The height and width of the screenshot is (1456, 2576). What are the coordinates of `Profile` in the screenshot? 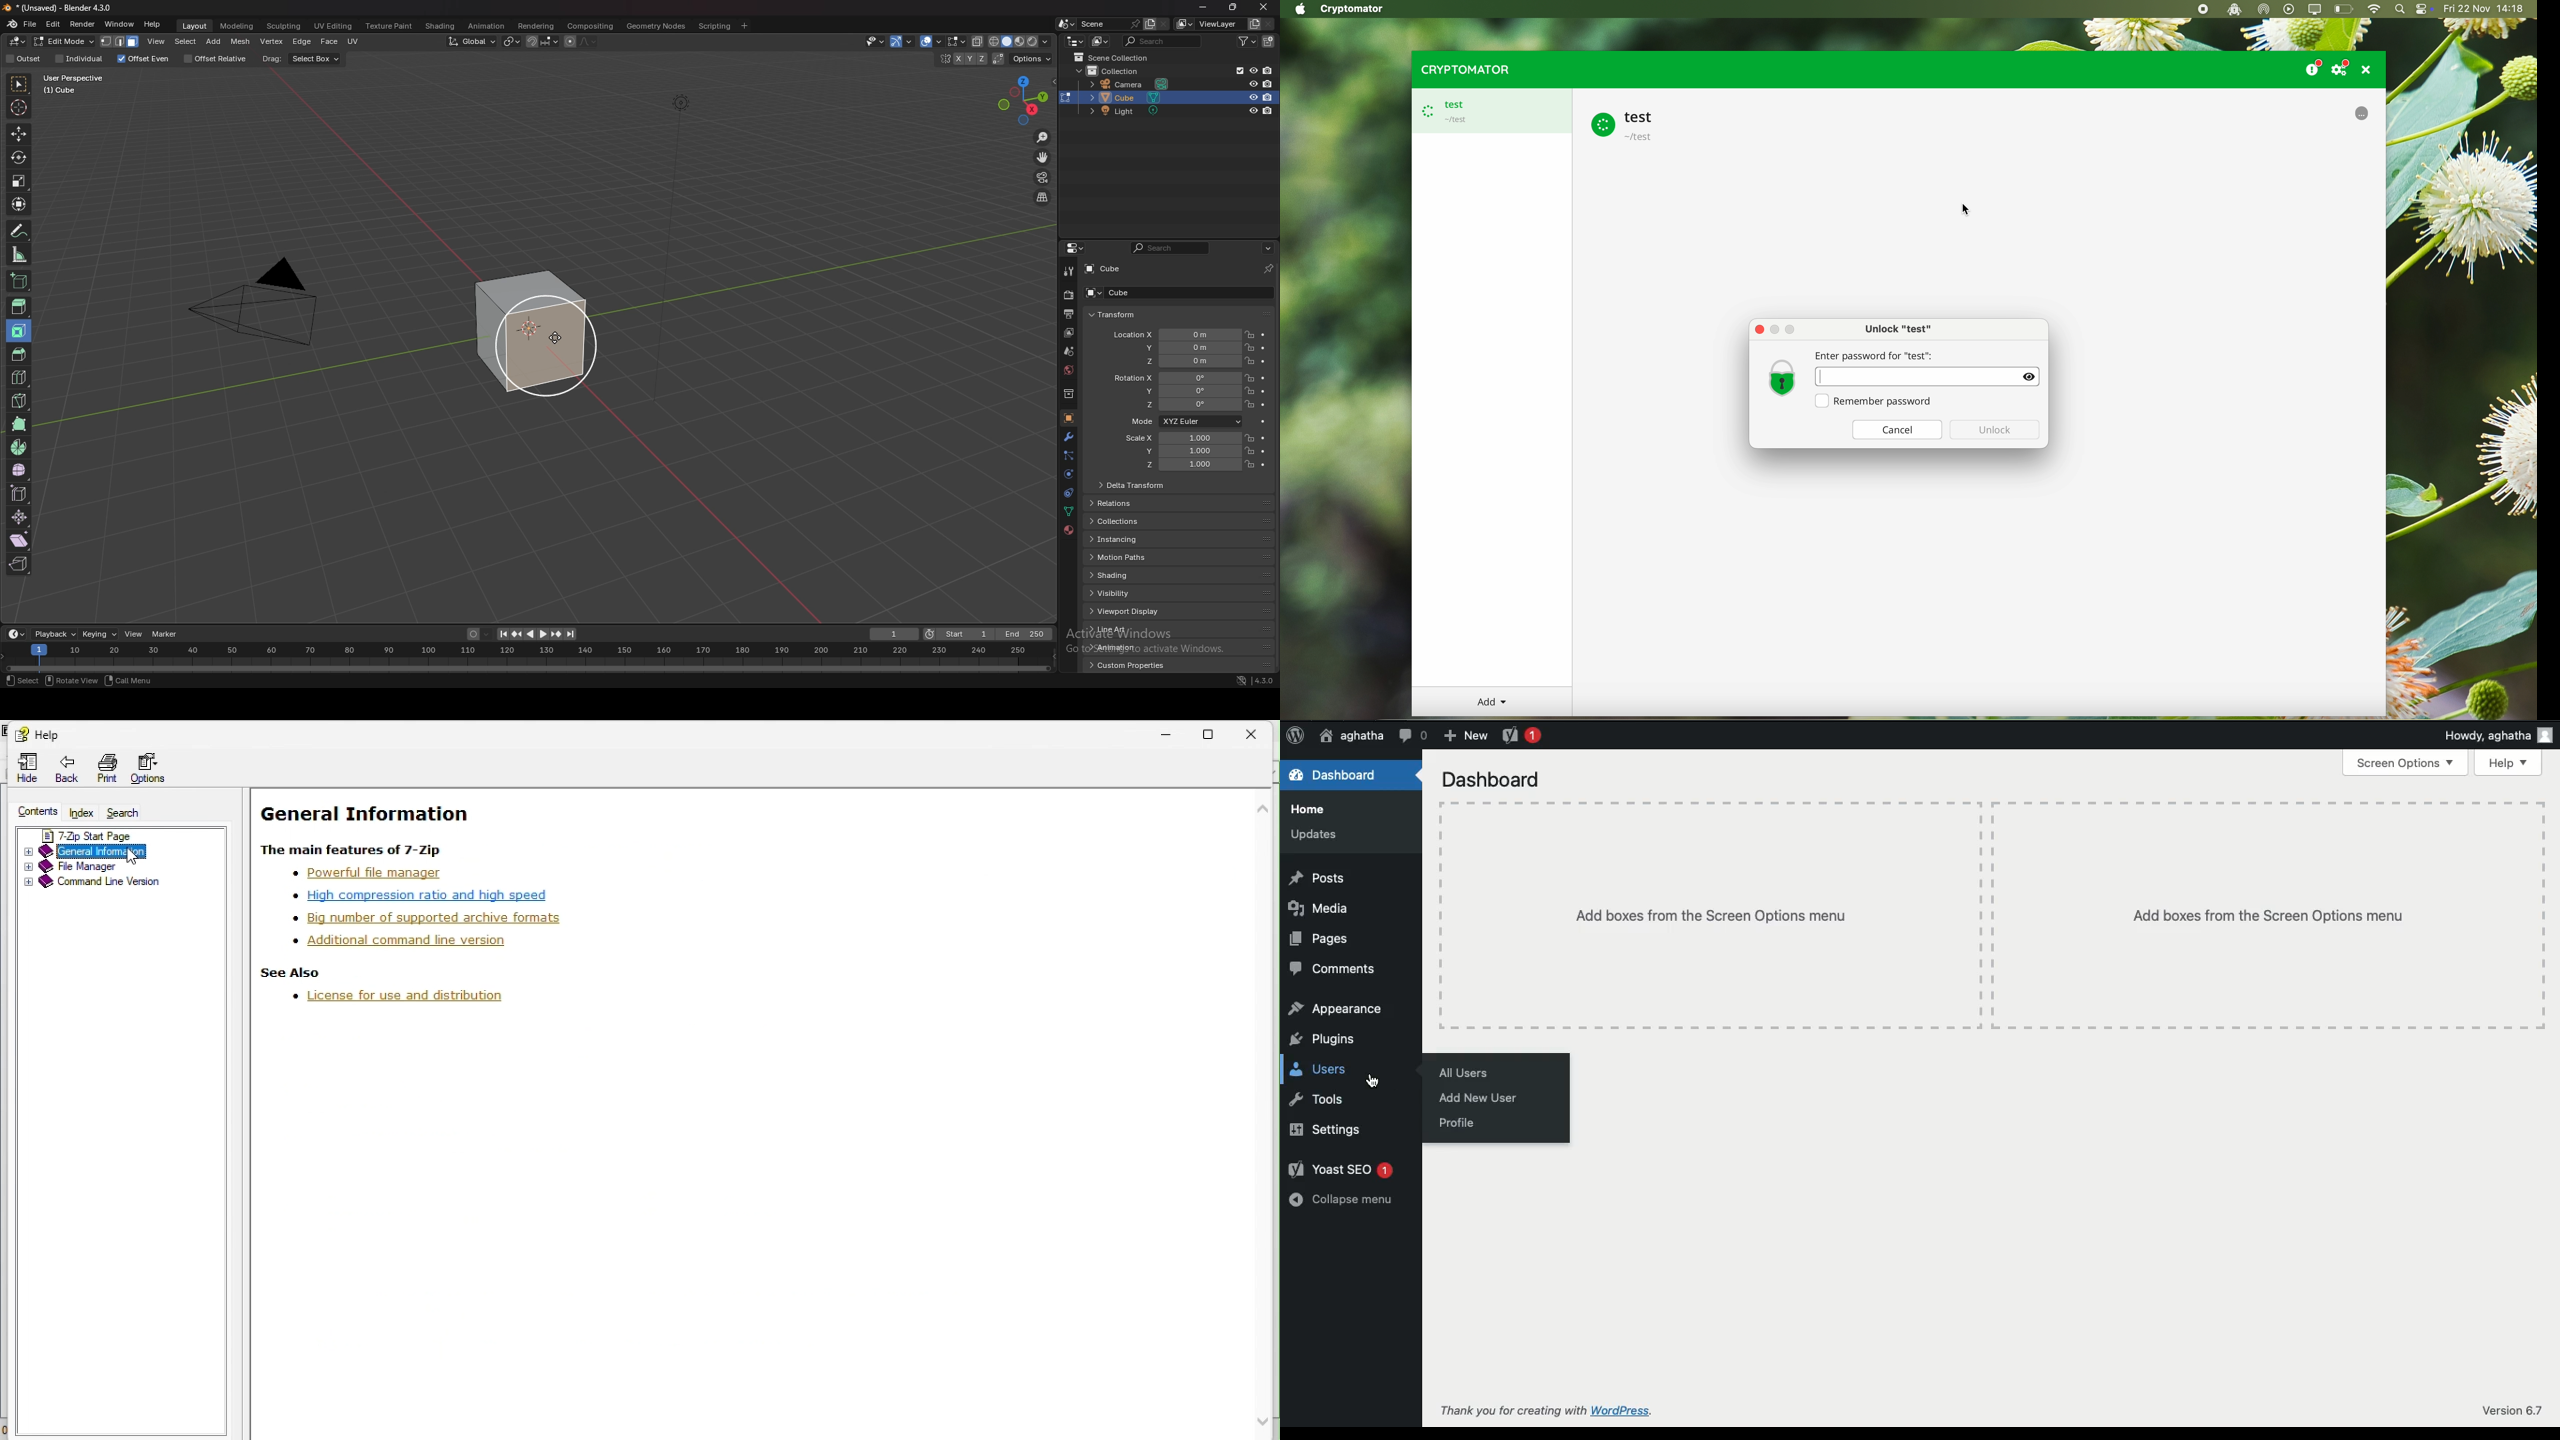 It's located at (1457, 1124).